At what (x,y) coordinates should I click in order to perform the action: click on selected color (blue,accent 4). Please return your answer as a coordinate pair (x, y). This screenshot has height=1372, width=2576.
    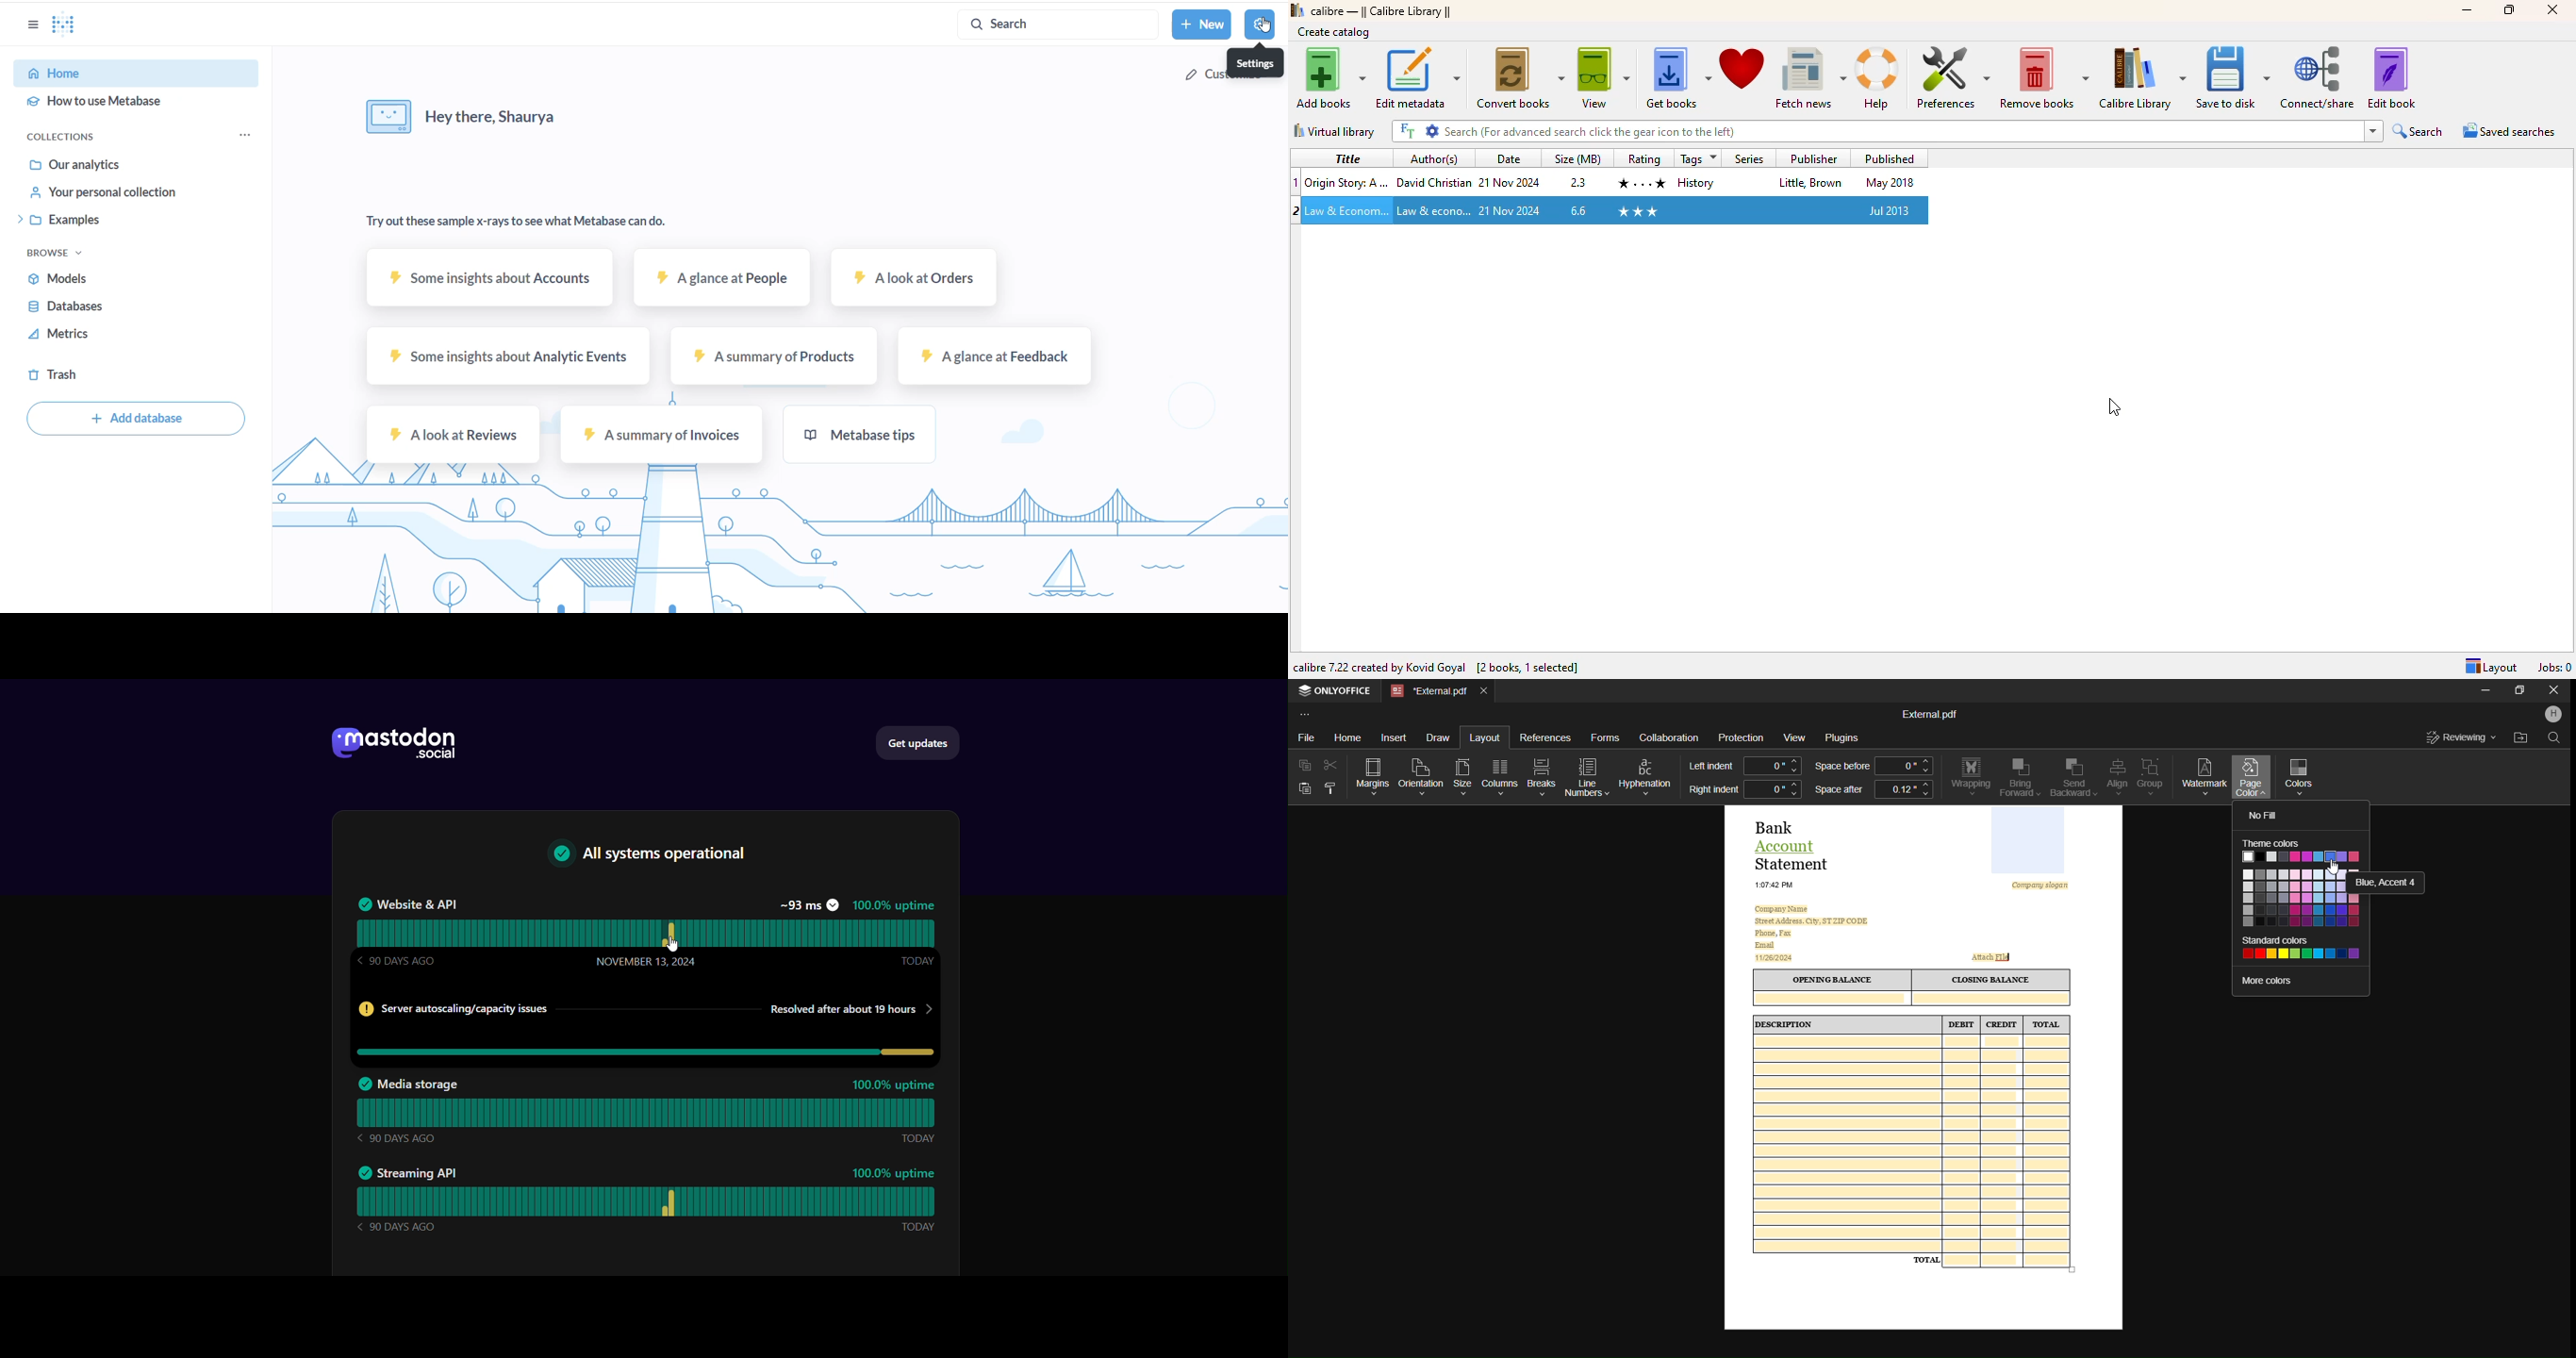
    Looking at the image, I should click on (2330, 856).